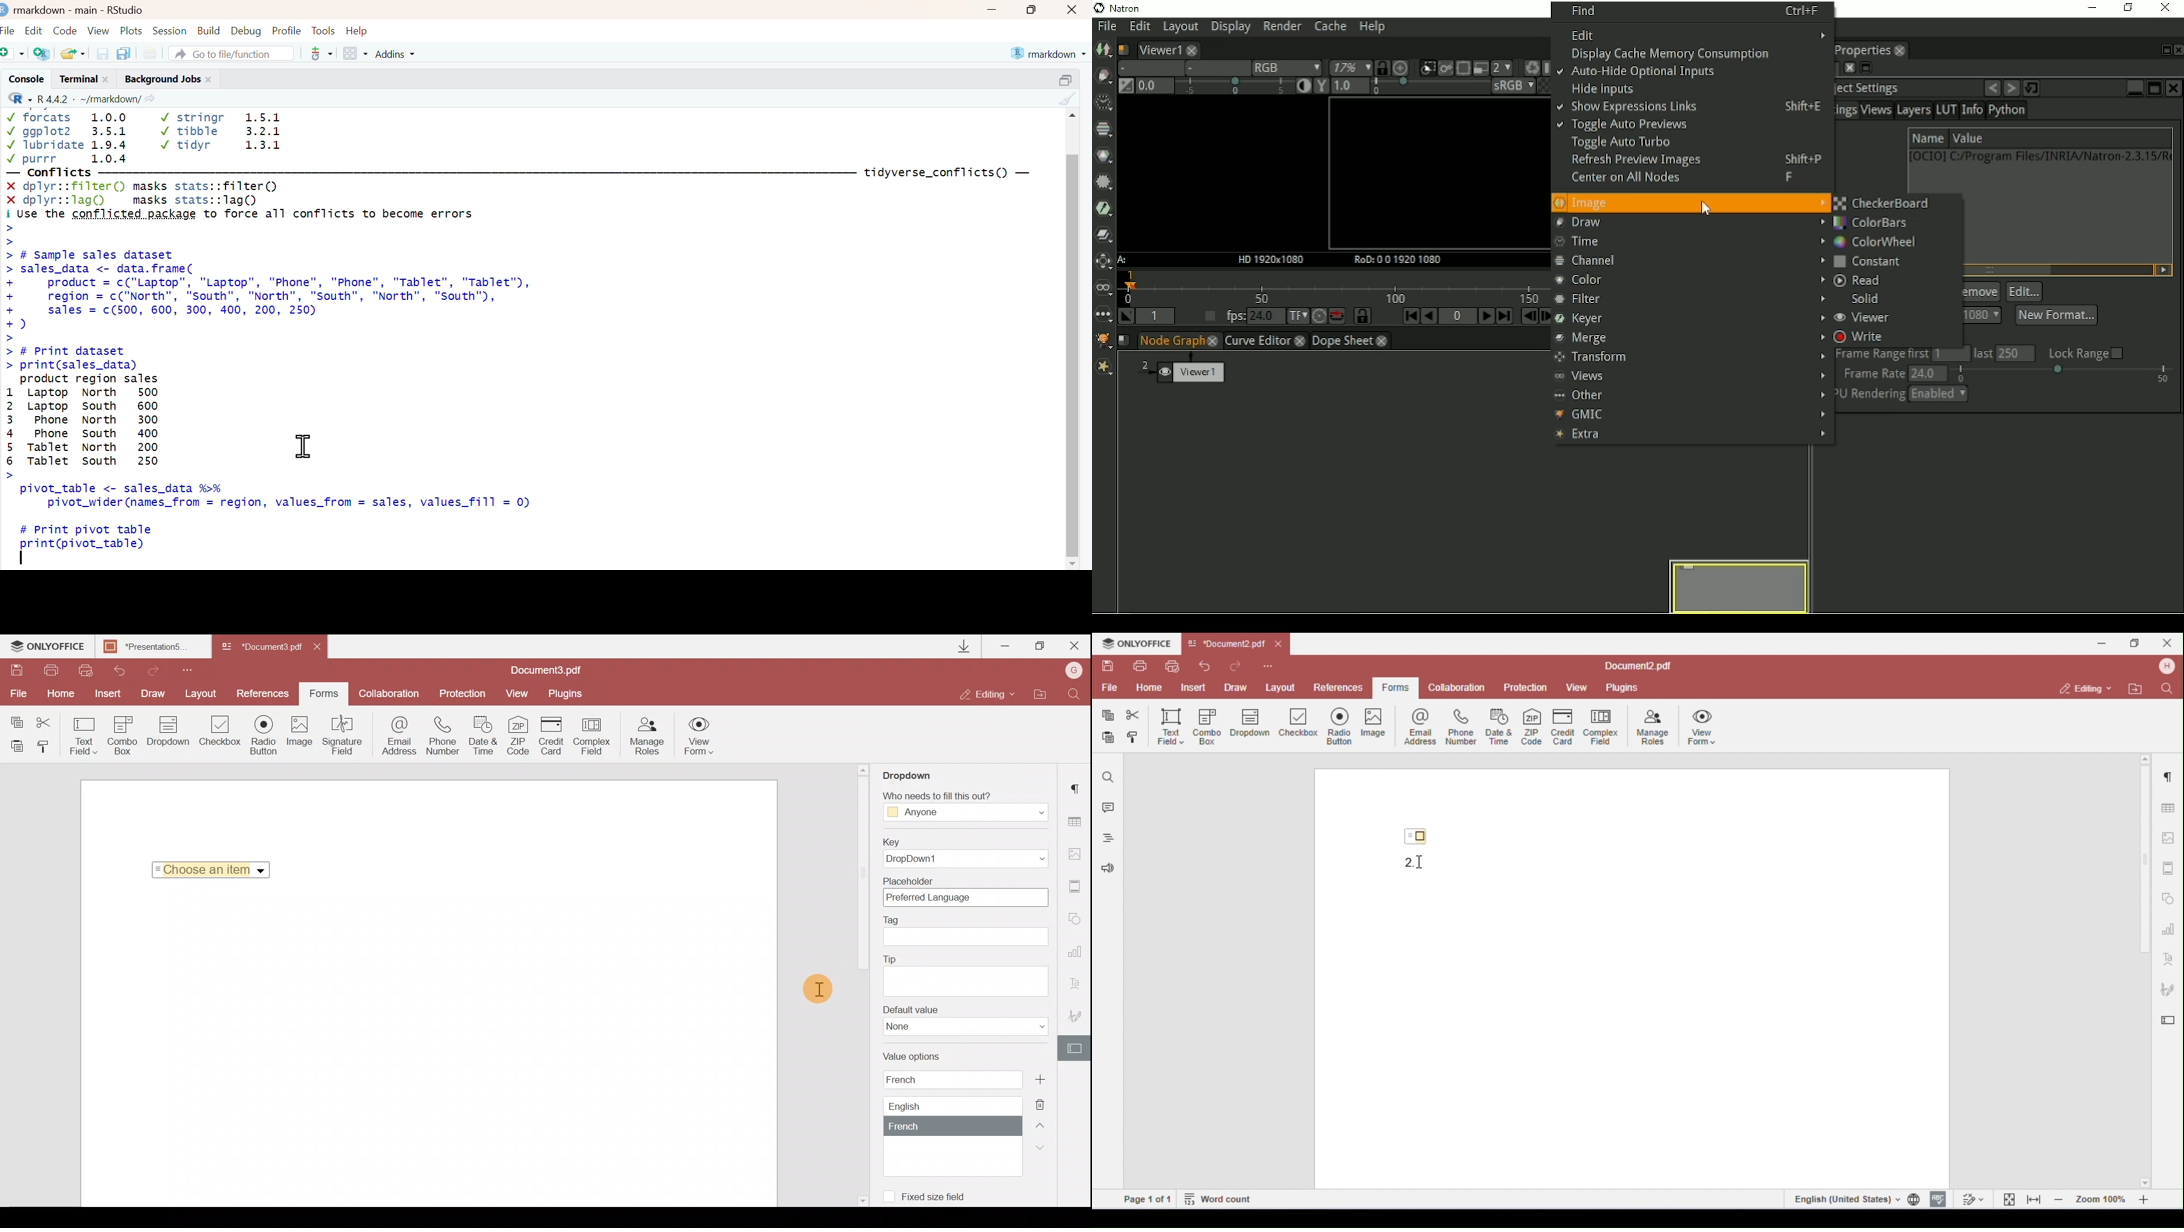  What do you see at coordinates (1069, 98) in the screenshot?
I see `clear console` at bounding box center [1069, 98].